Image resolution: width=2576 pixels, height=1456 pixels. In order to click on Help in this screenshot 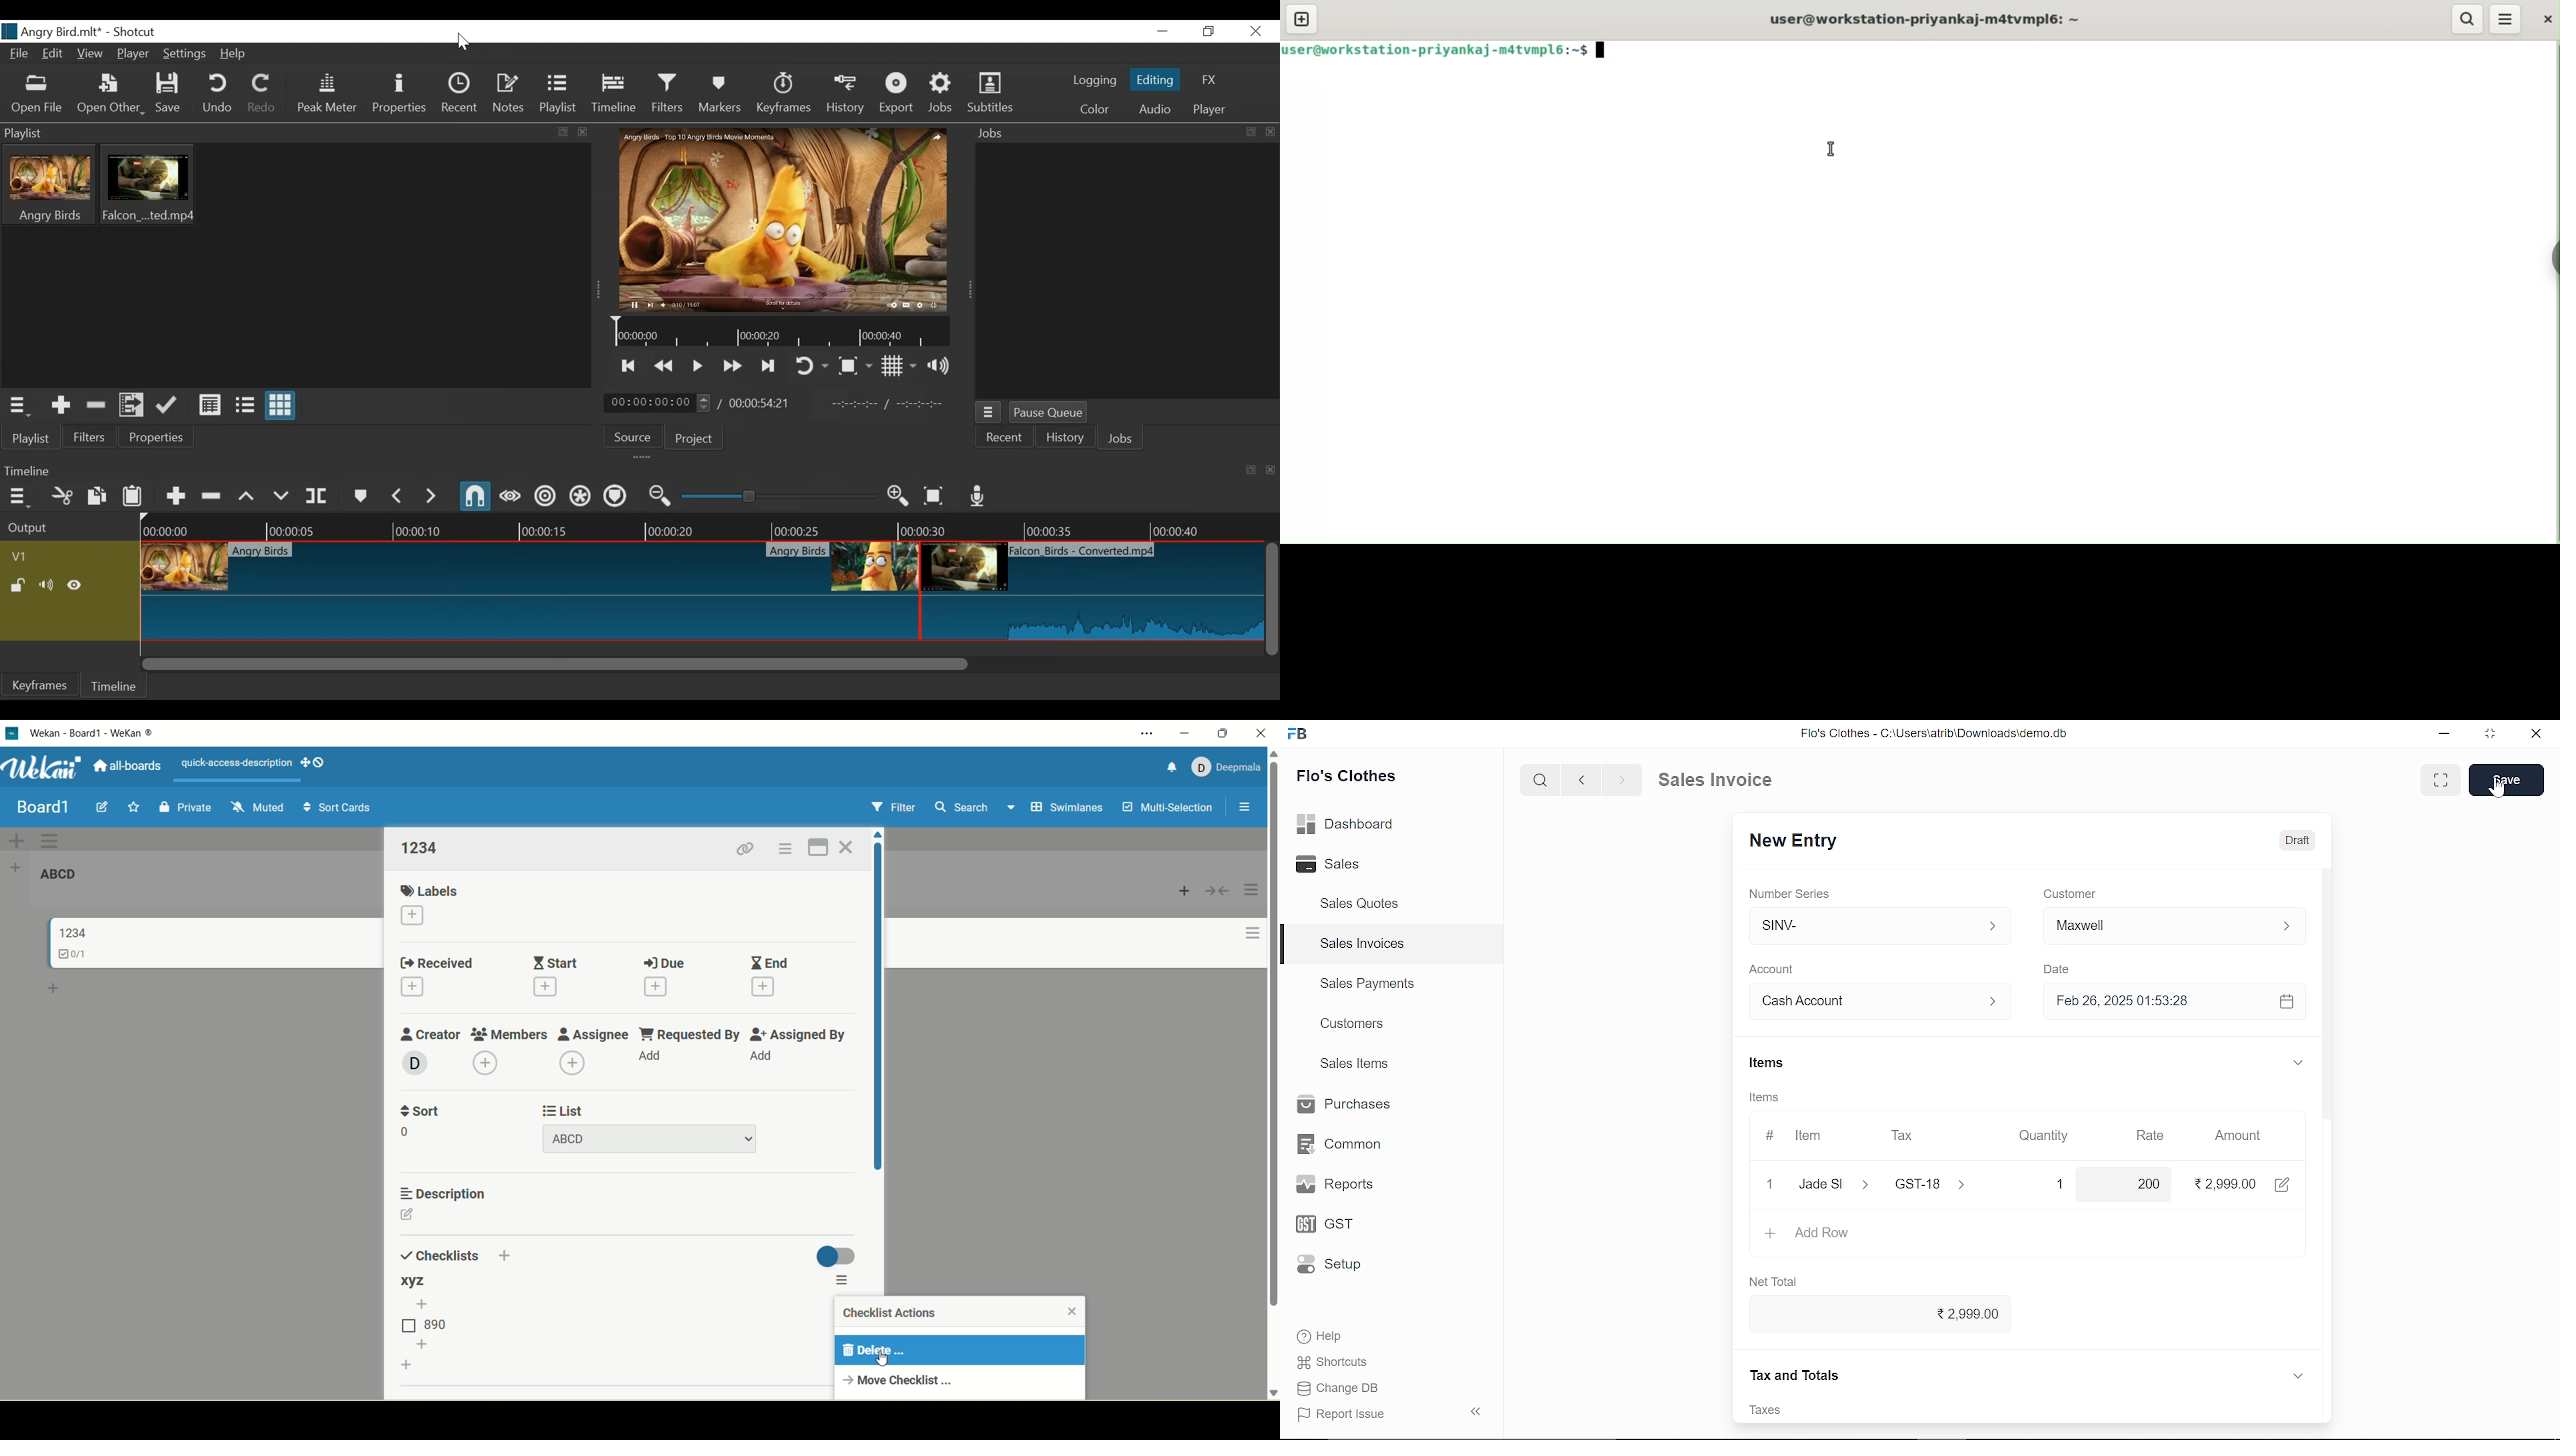, I will do `click(1333, 1336)`.